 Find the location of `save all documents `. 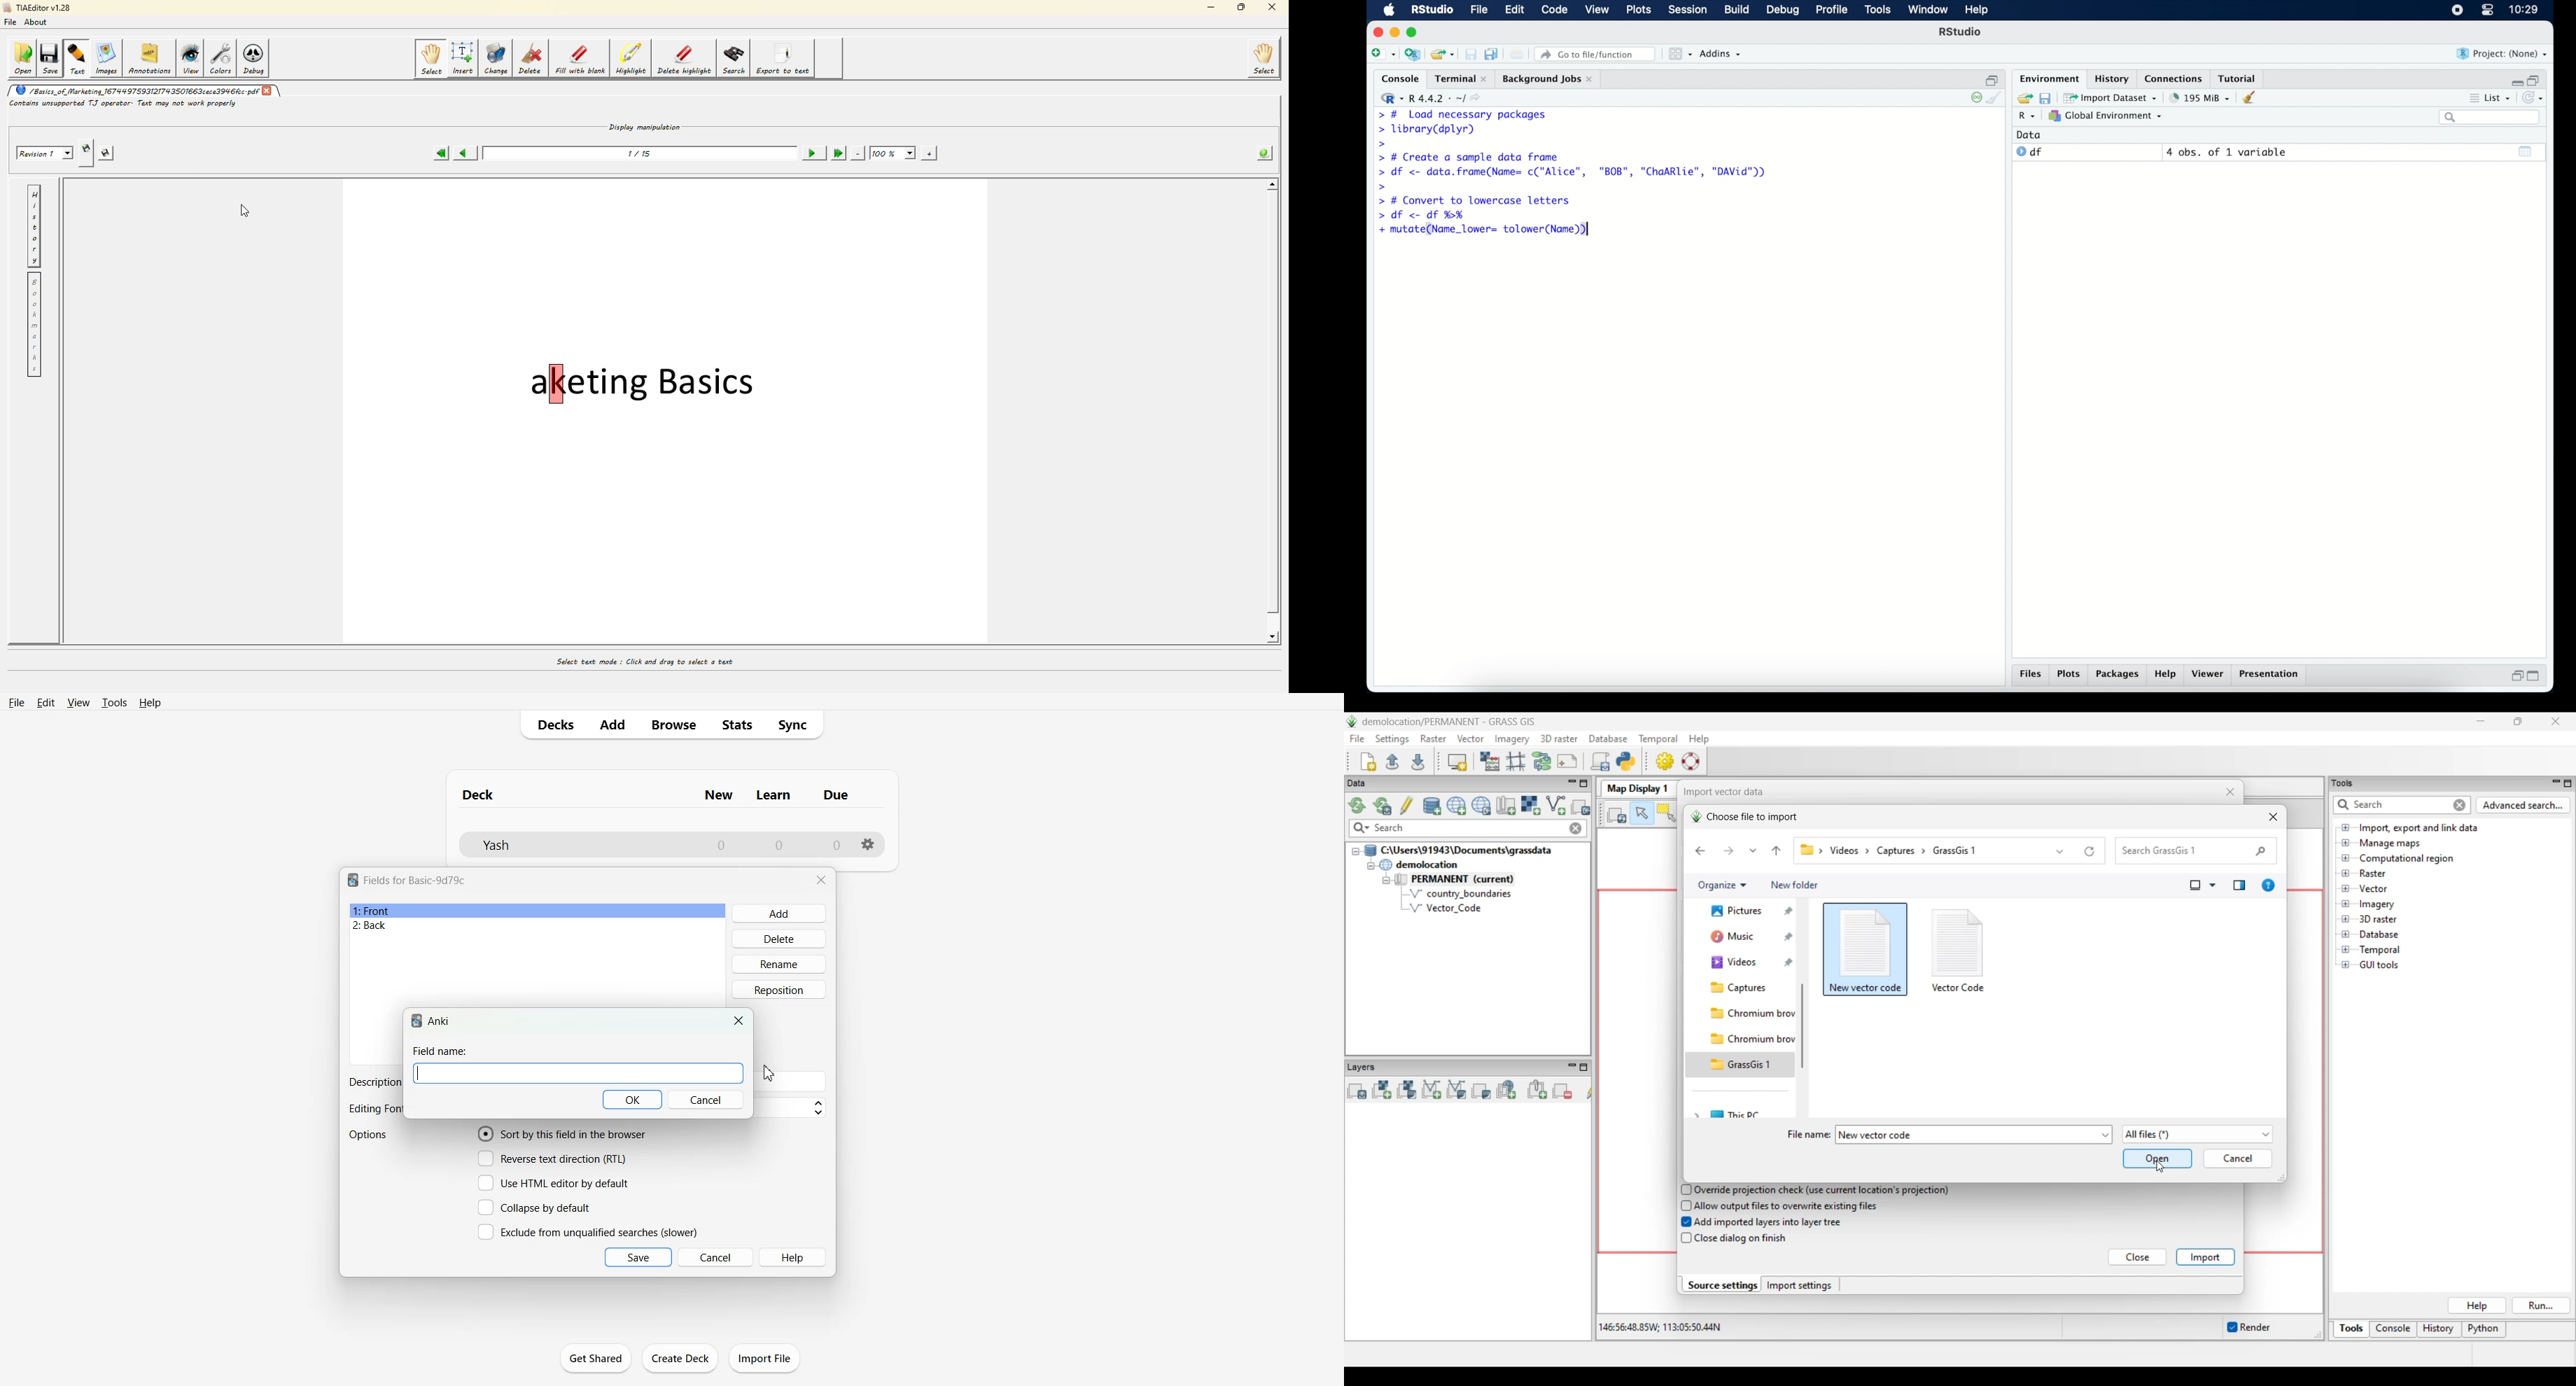

save all documents  is located at coordinates (1493, 53).